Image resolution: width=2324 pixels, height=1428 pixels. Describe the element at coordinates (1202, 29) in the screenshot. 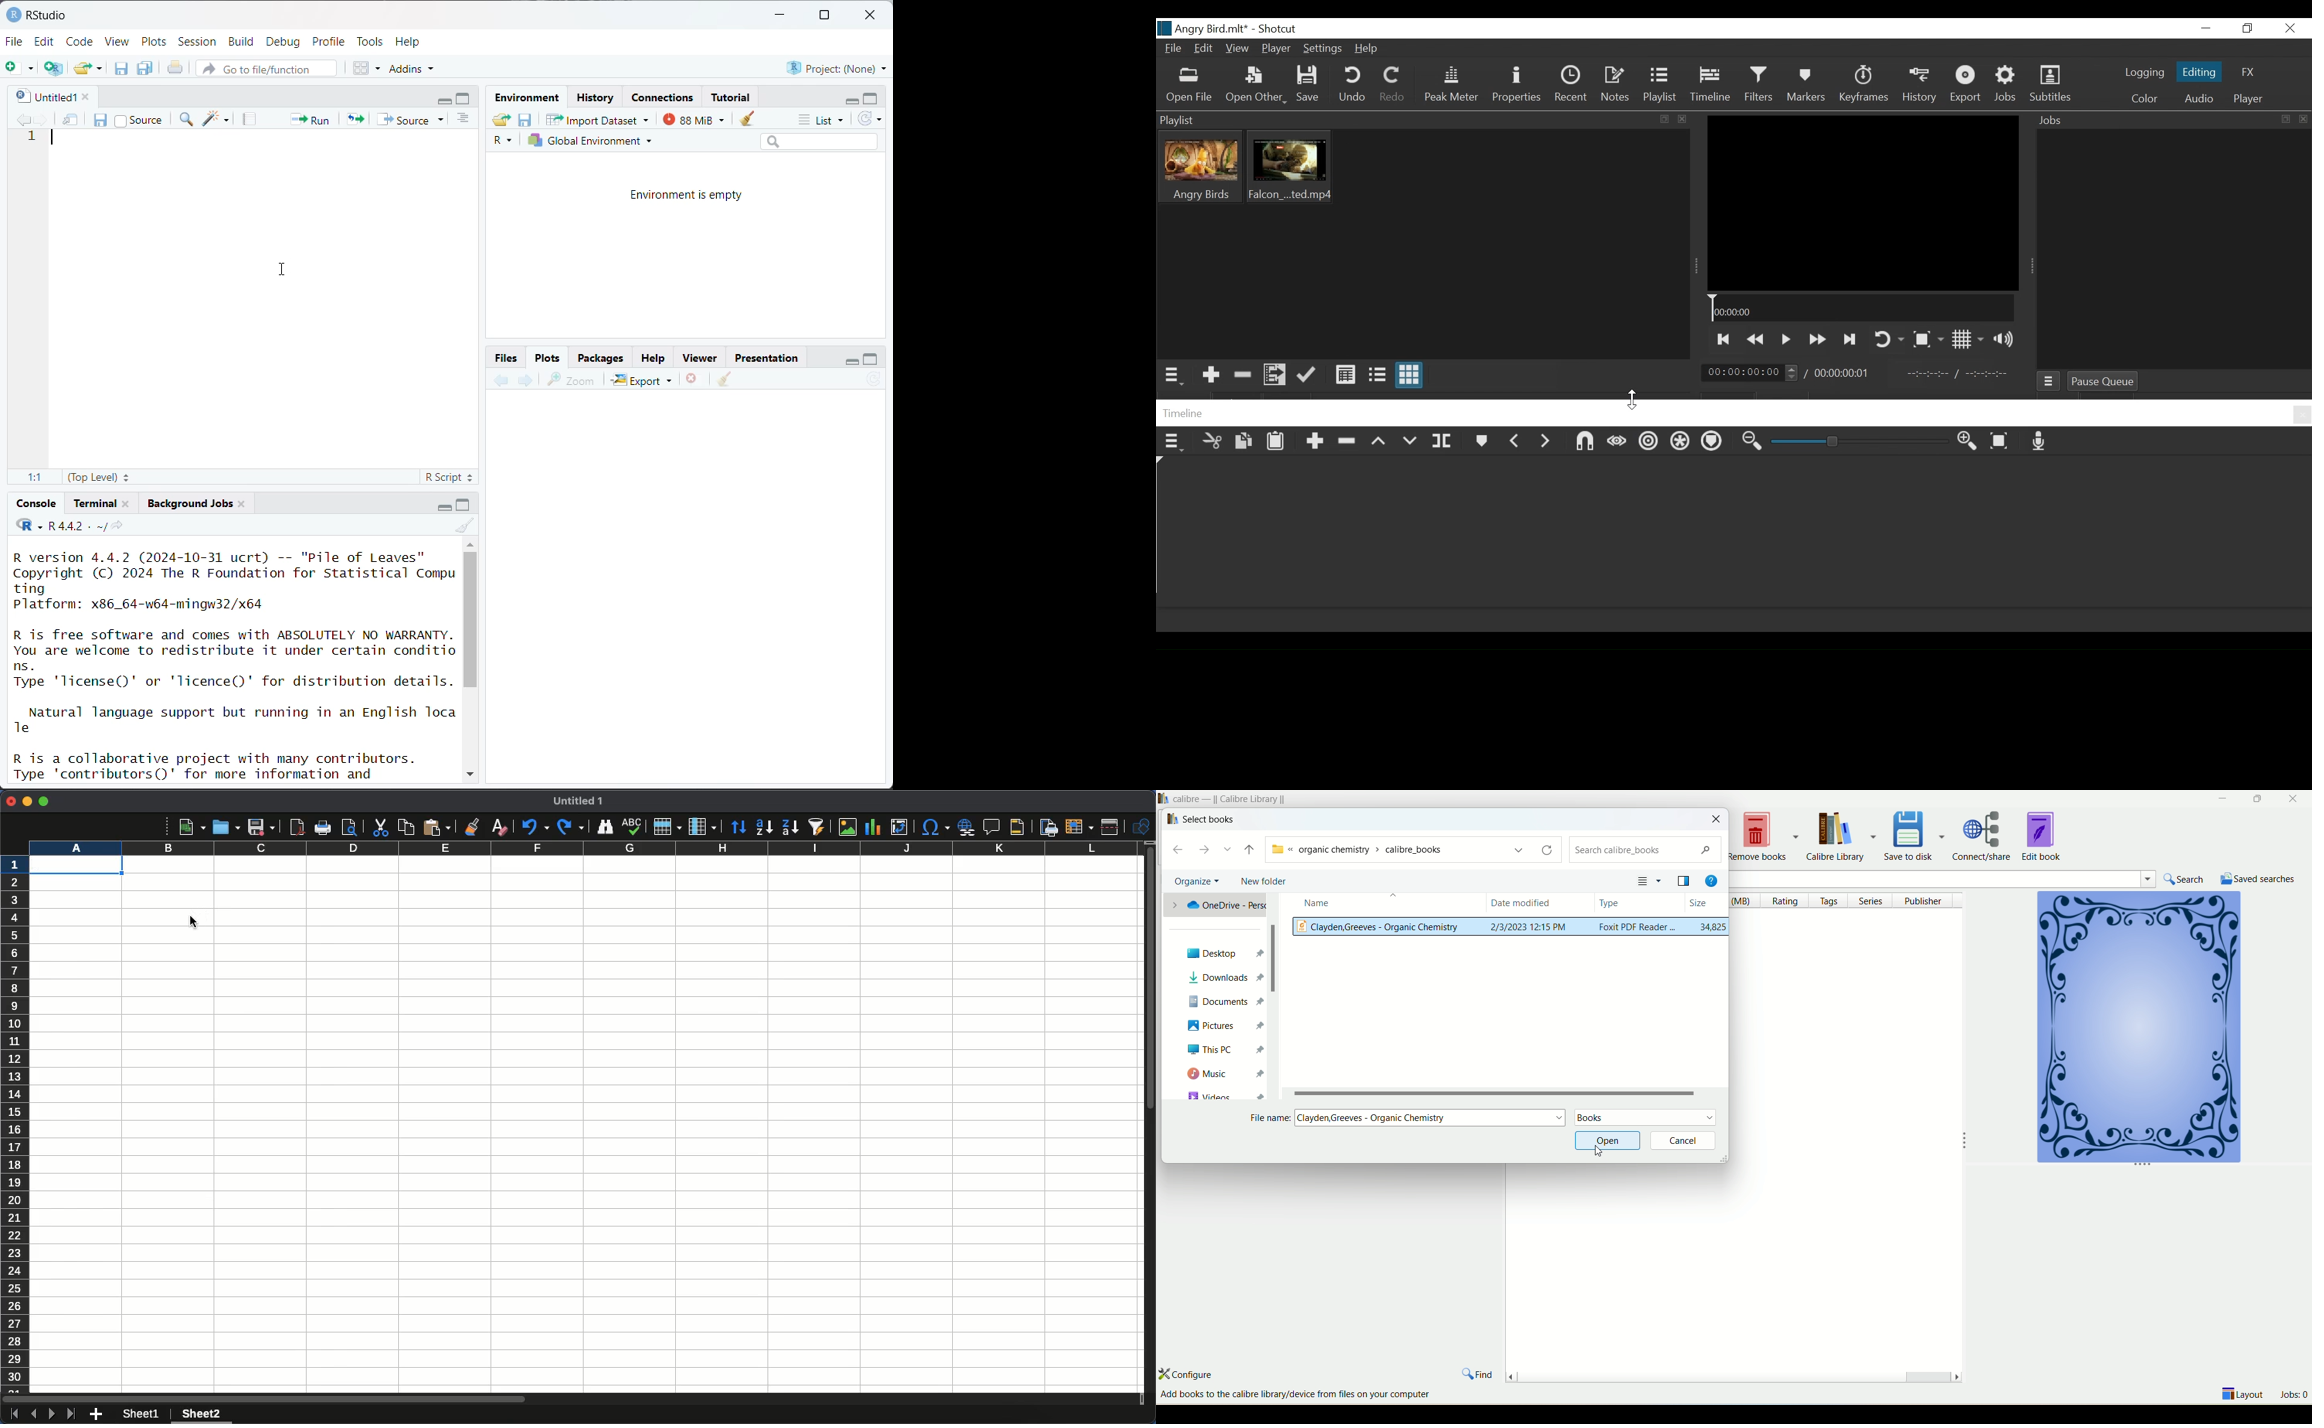

I see `File name` at that location.